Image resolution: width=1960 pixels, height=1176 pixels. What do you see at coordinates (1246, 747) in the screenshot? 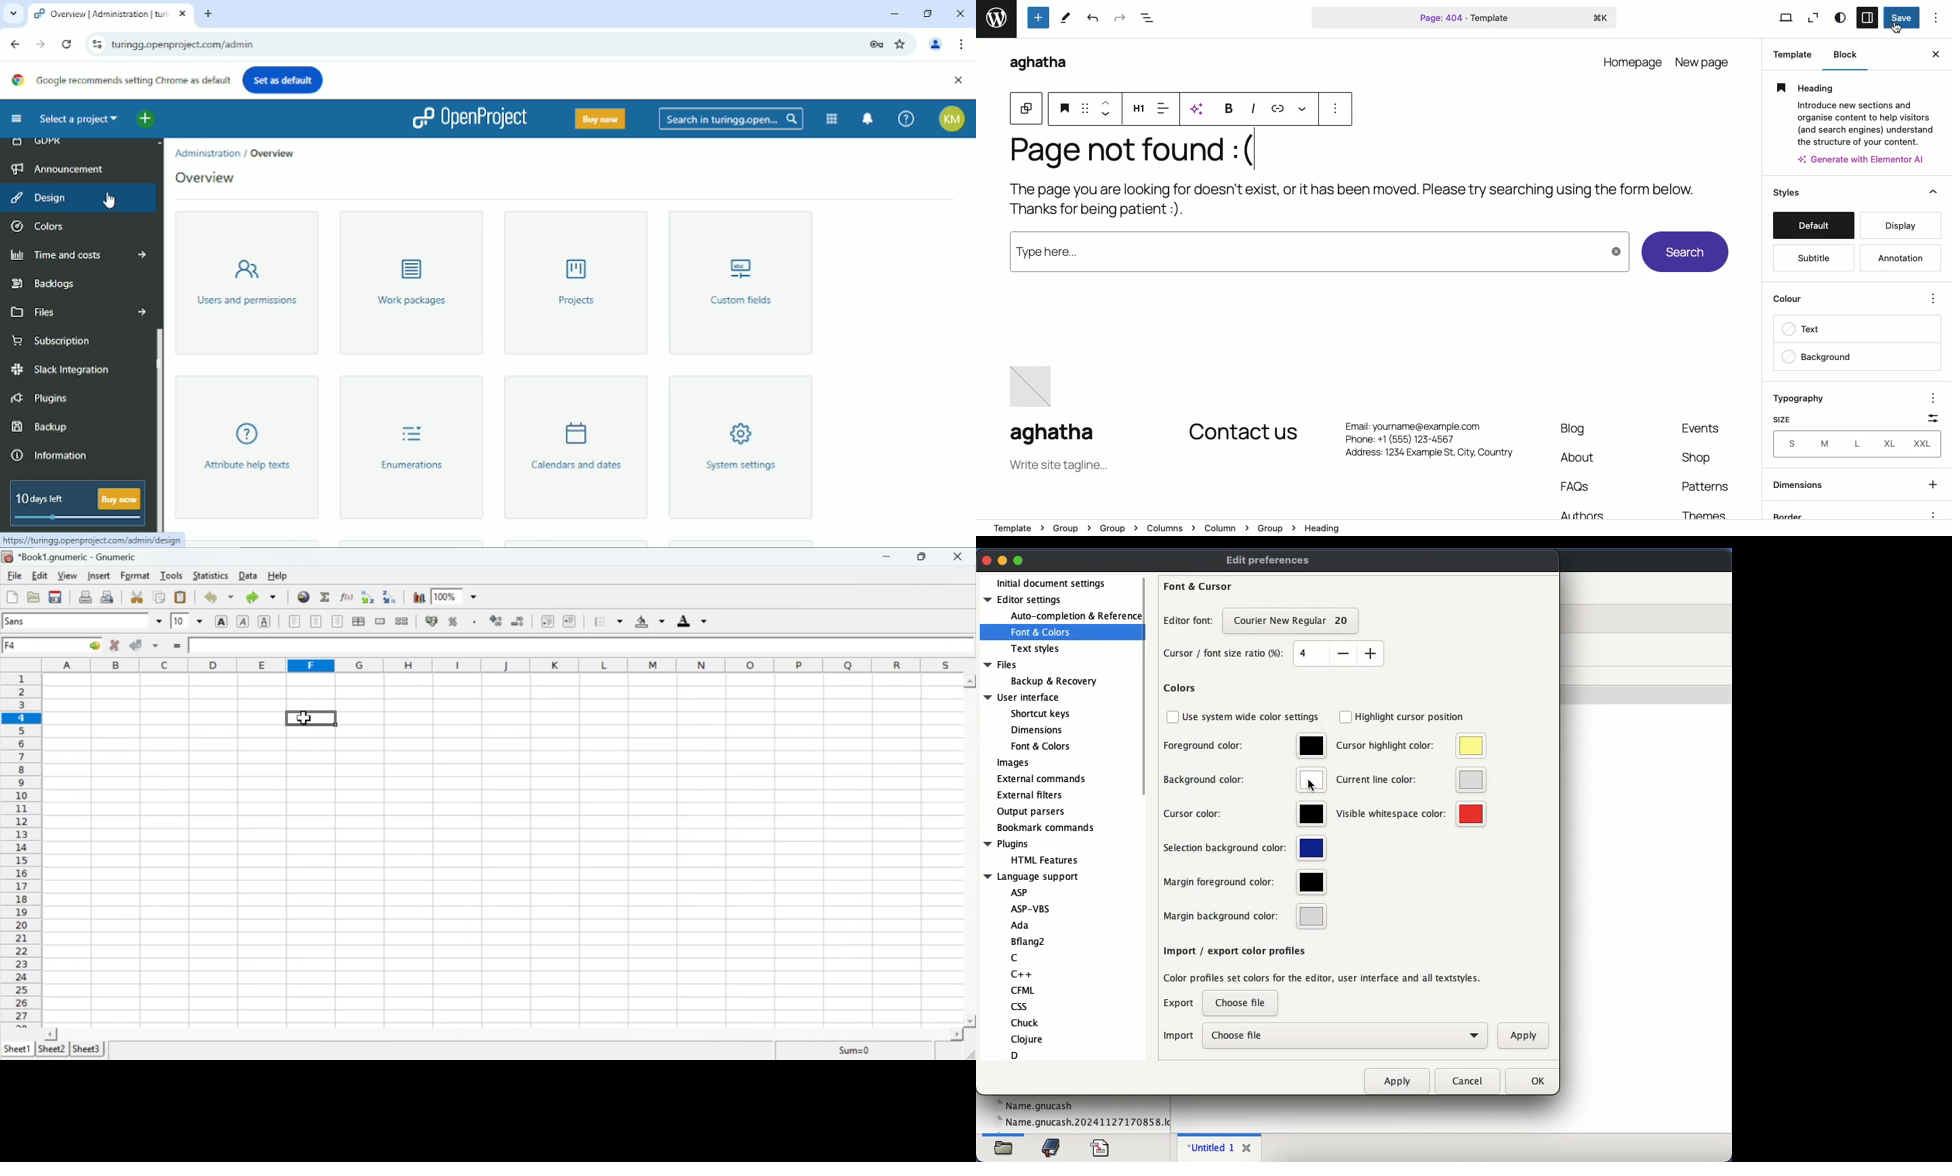
I see `foreground color` at bounding box center [1246, 747].